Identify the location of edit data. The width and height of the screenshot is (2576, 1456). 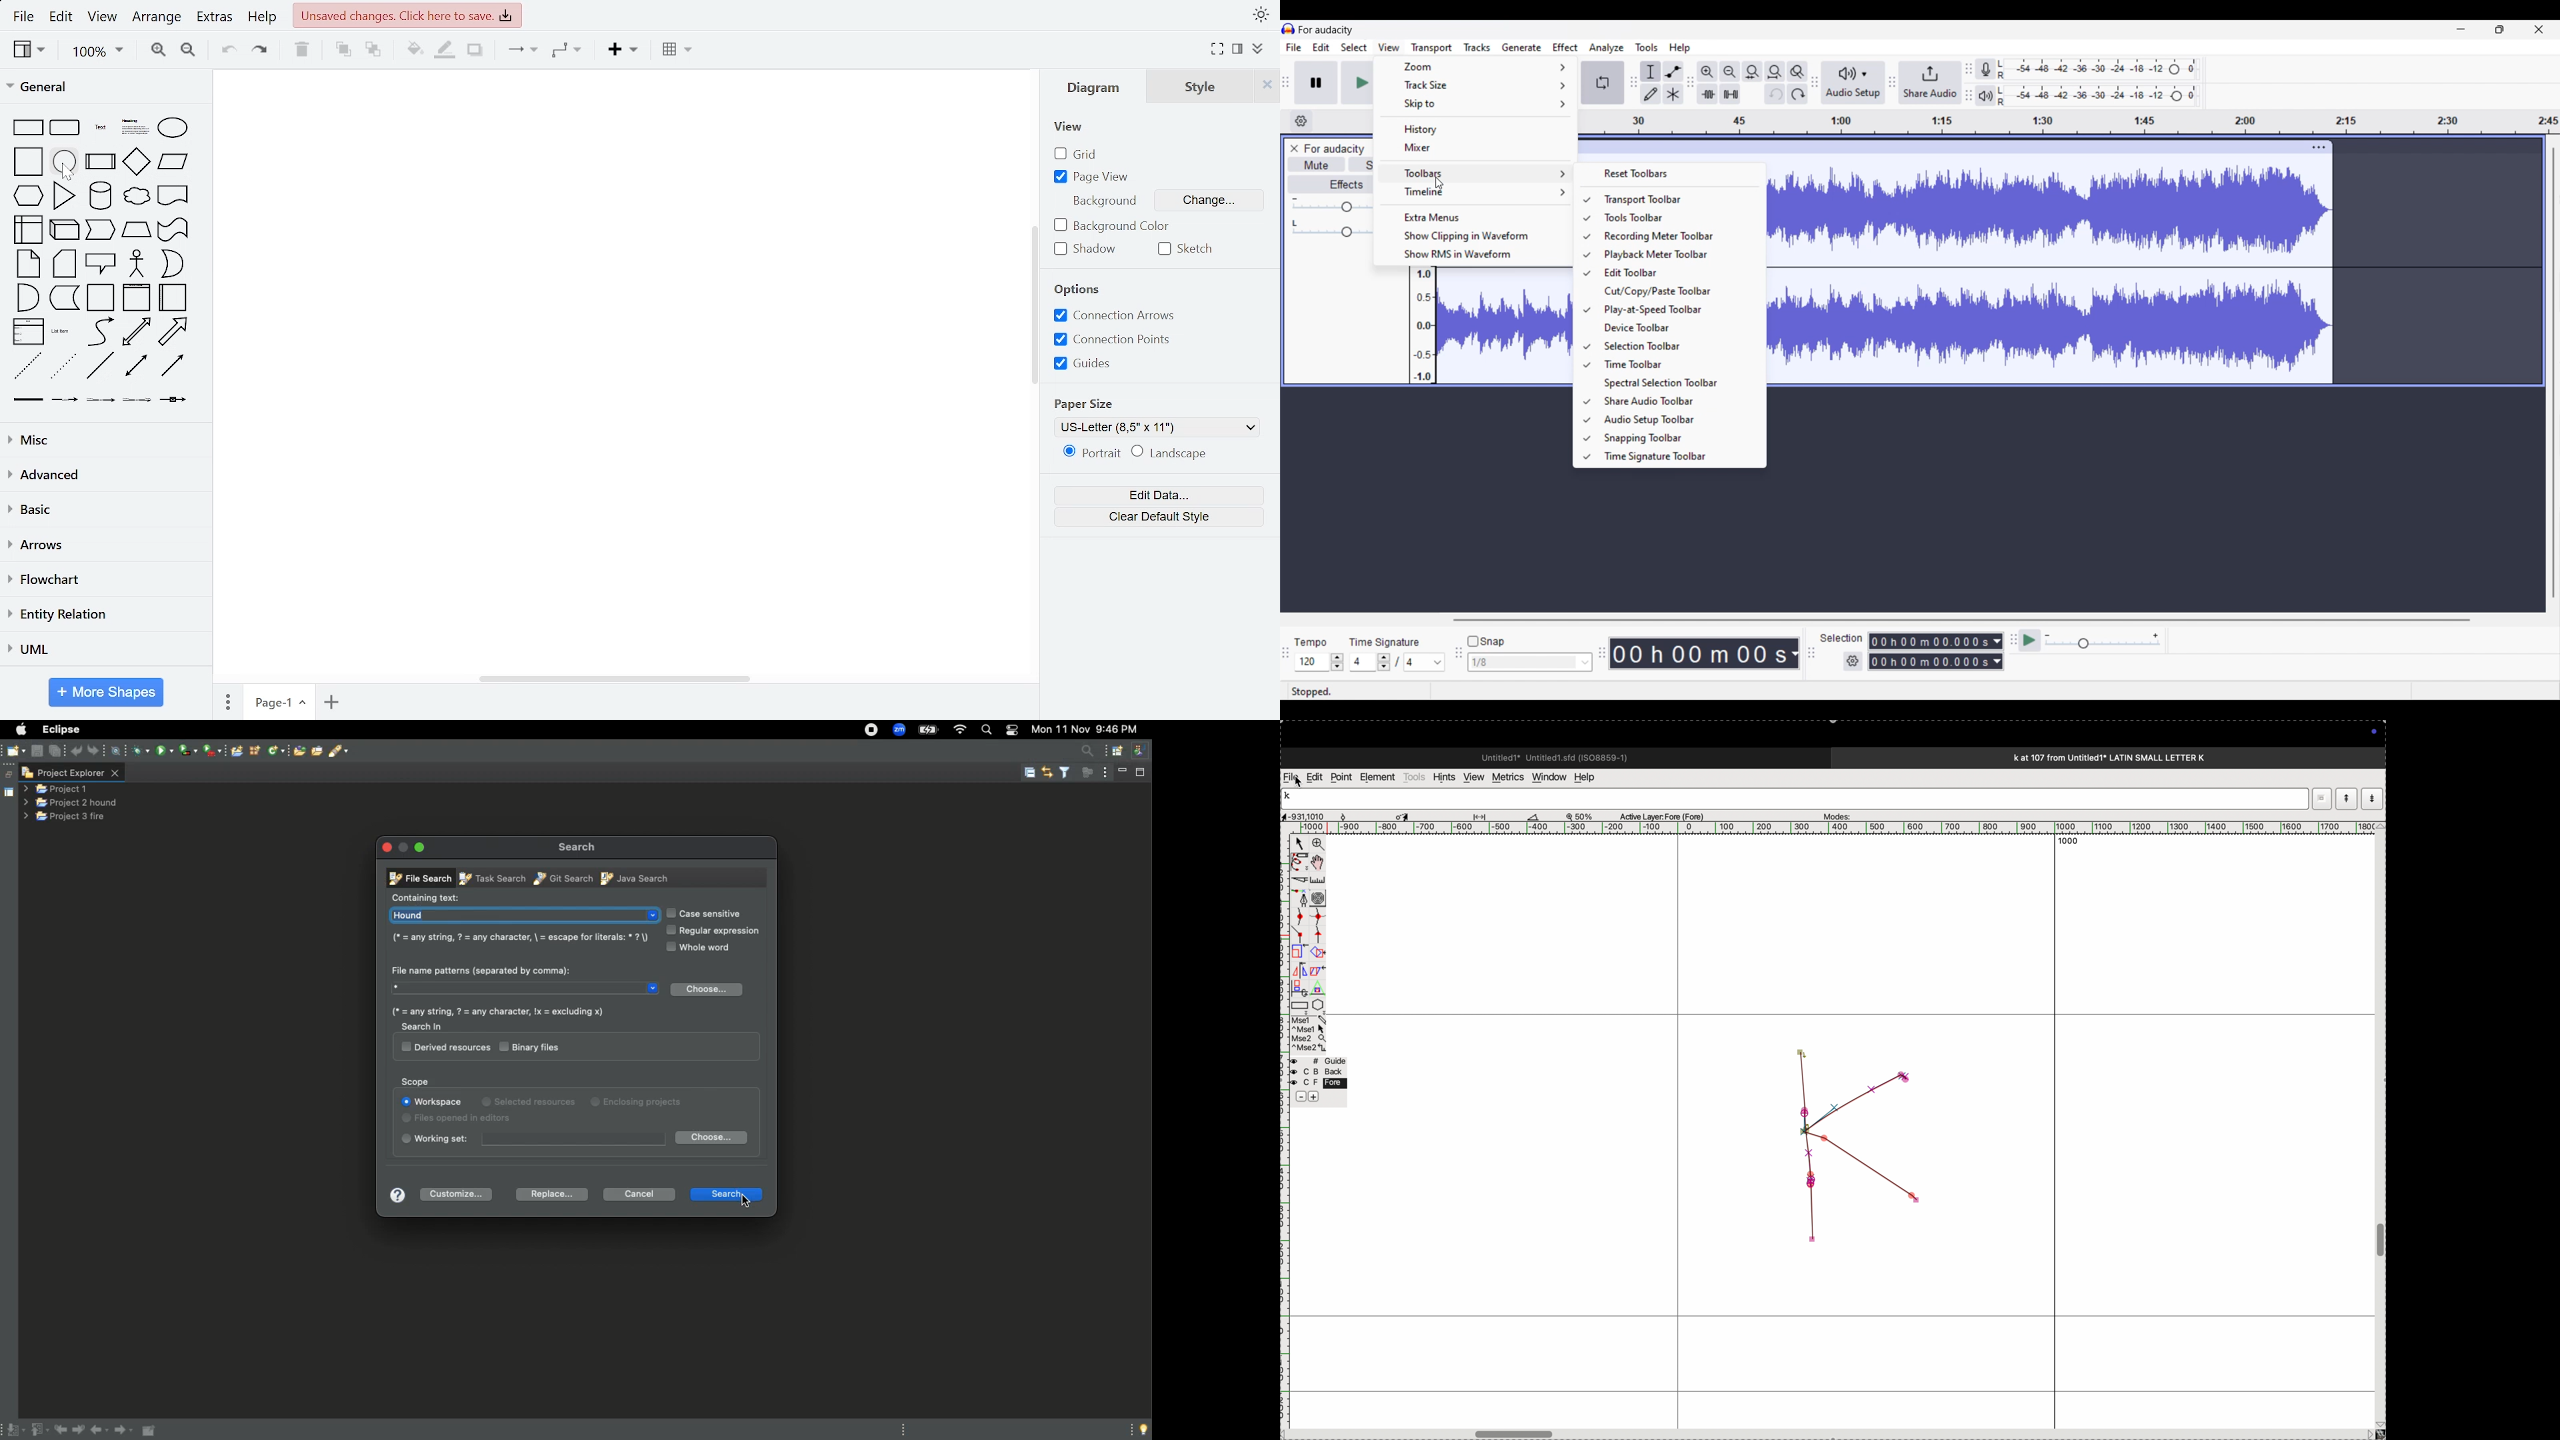
(1152, 496).